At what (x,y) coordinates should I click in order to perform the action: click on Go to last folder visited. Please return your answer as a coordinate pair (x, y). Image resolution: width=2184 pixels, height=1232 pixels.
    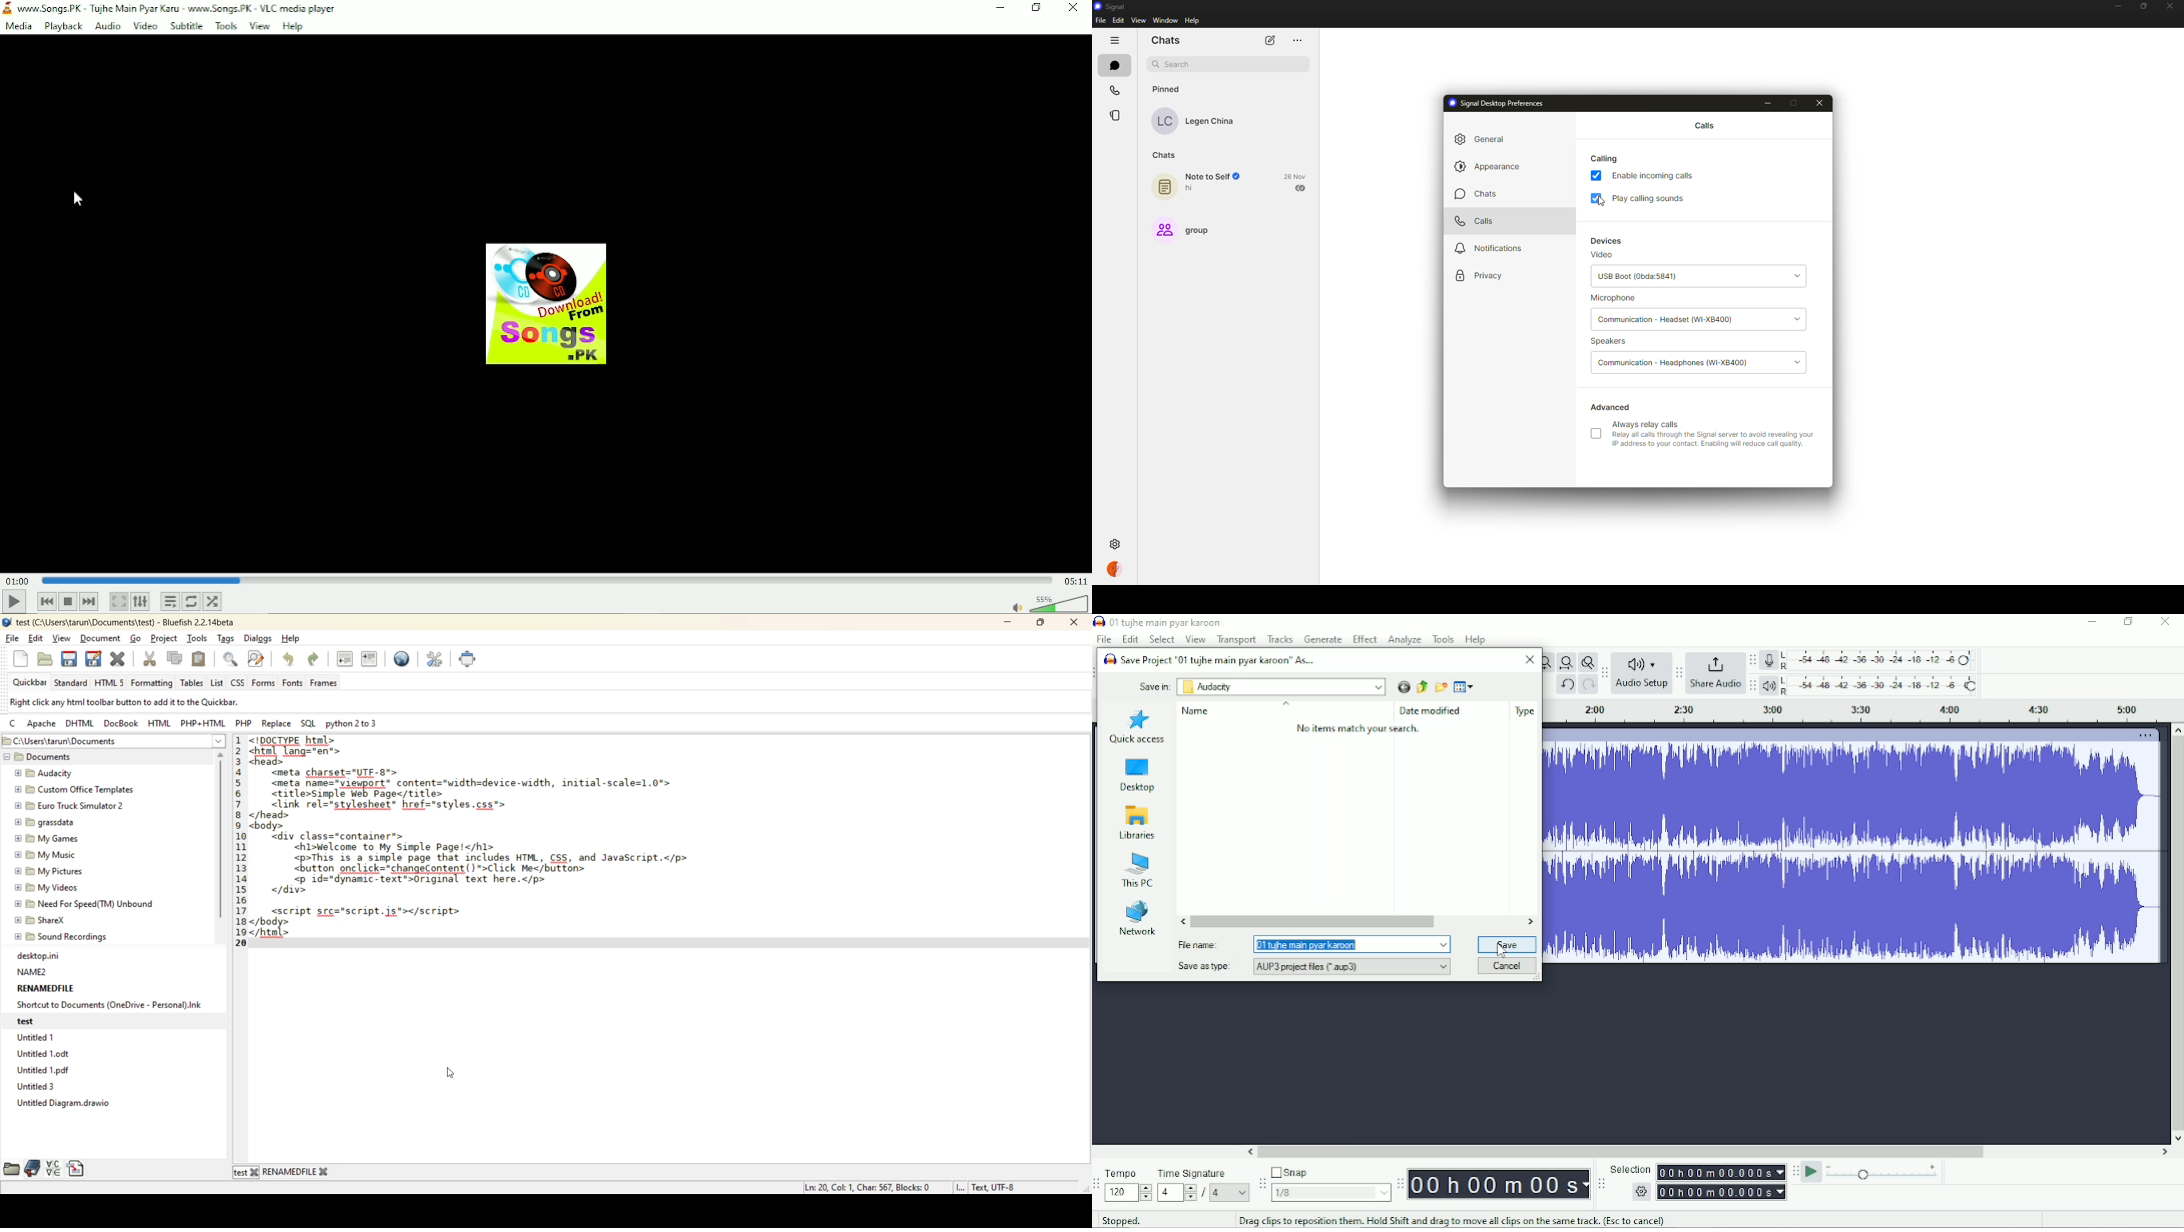
    Looking at the image, I should click on (1402, 686).